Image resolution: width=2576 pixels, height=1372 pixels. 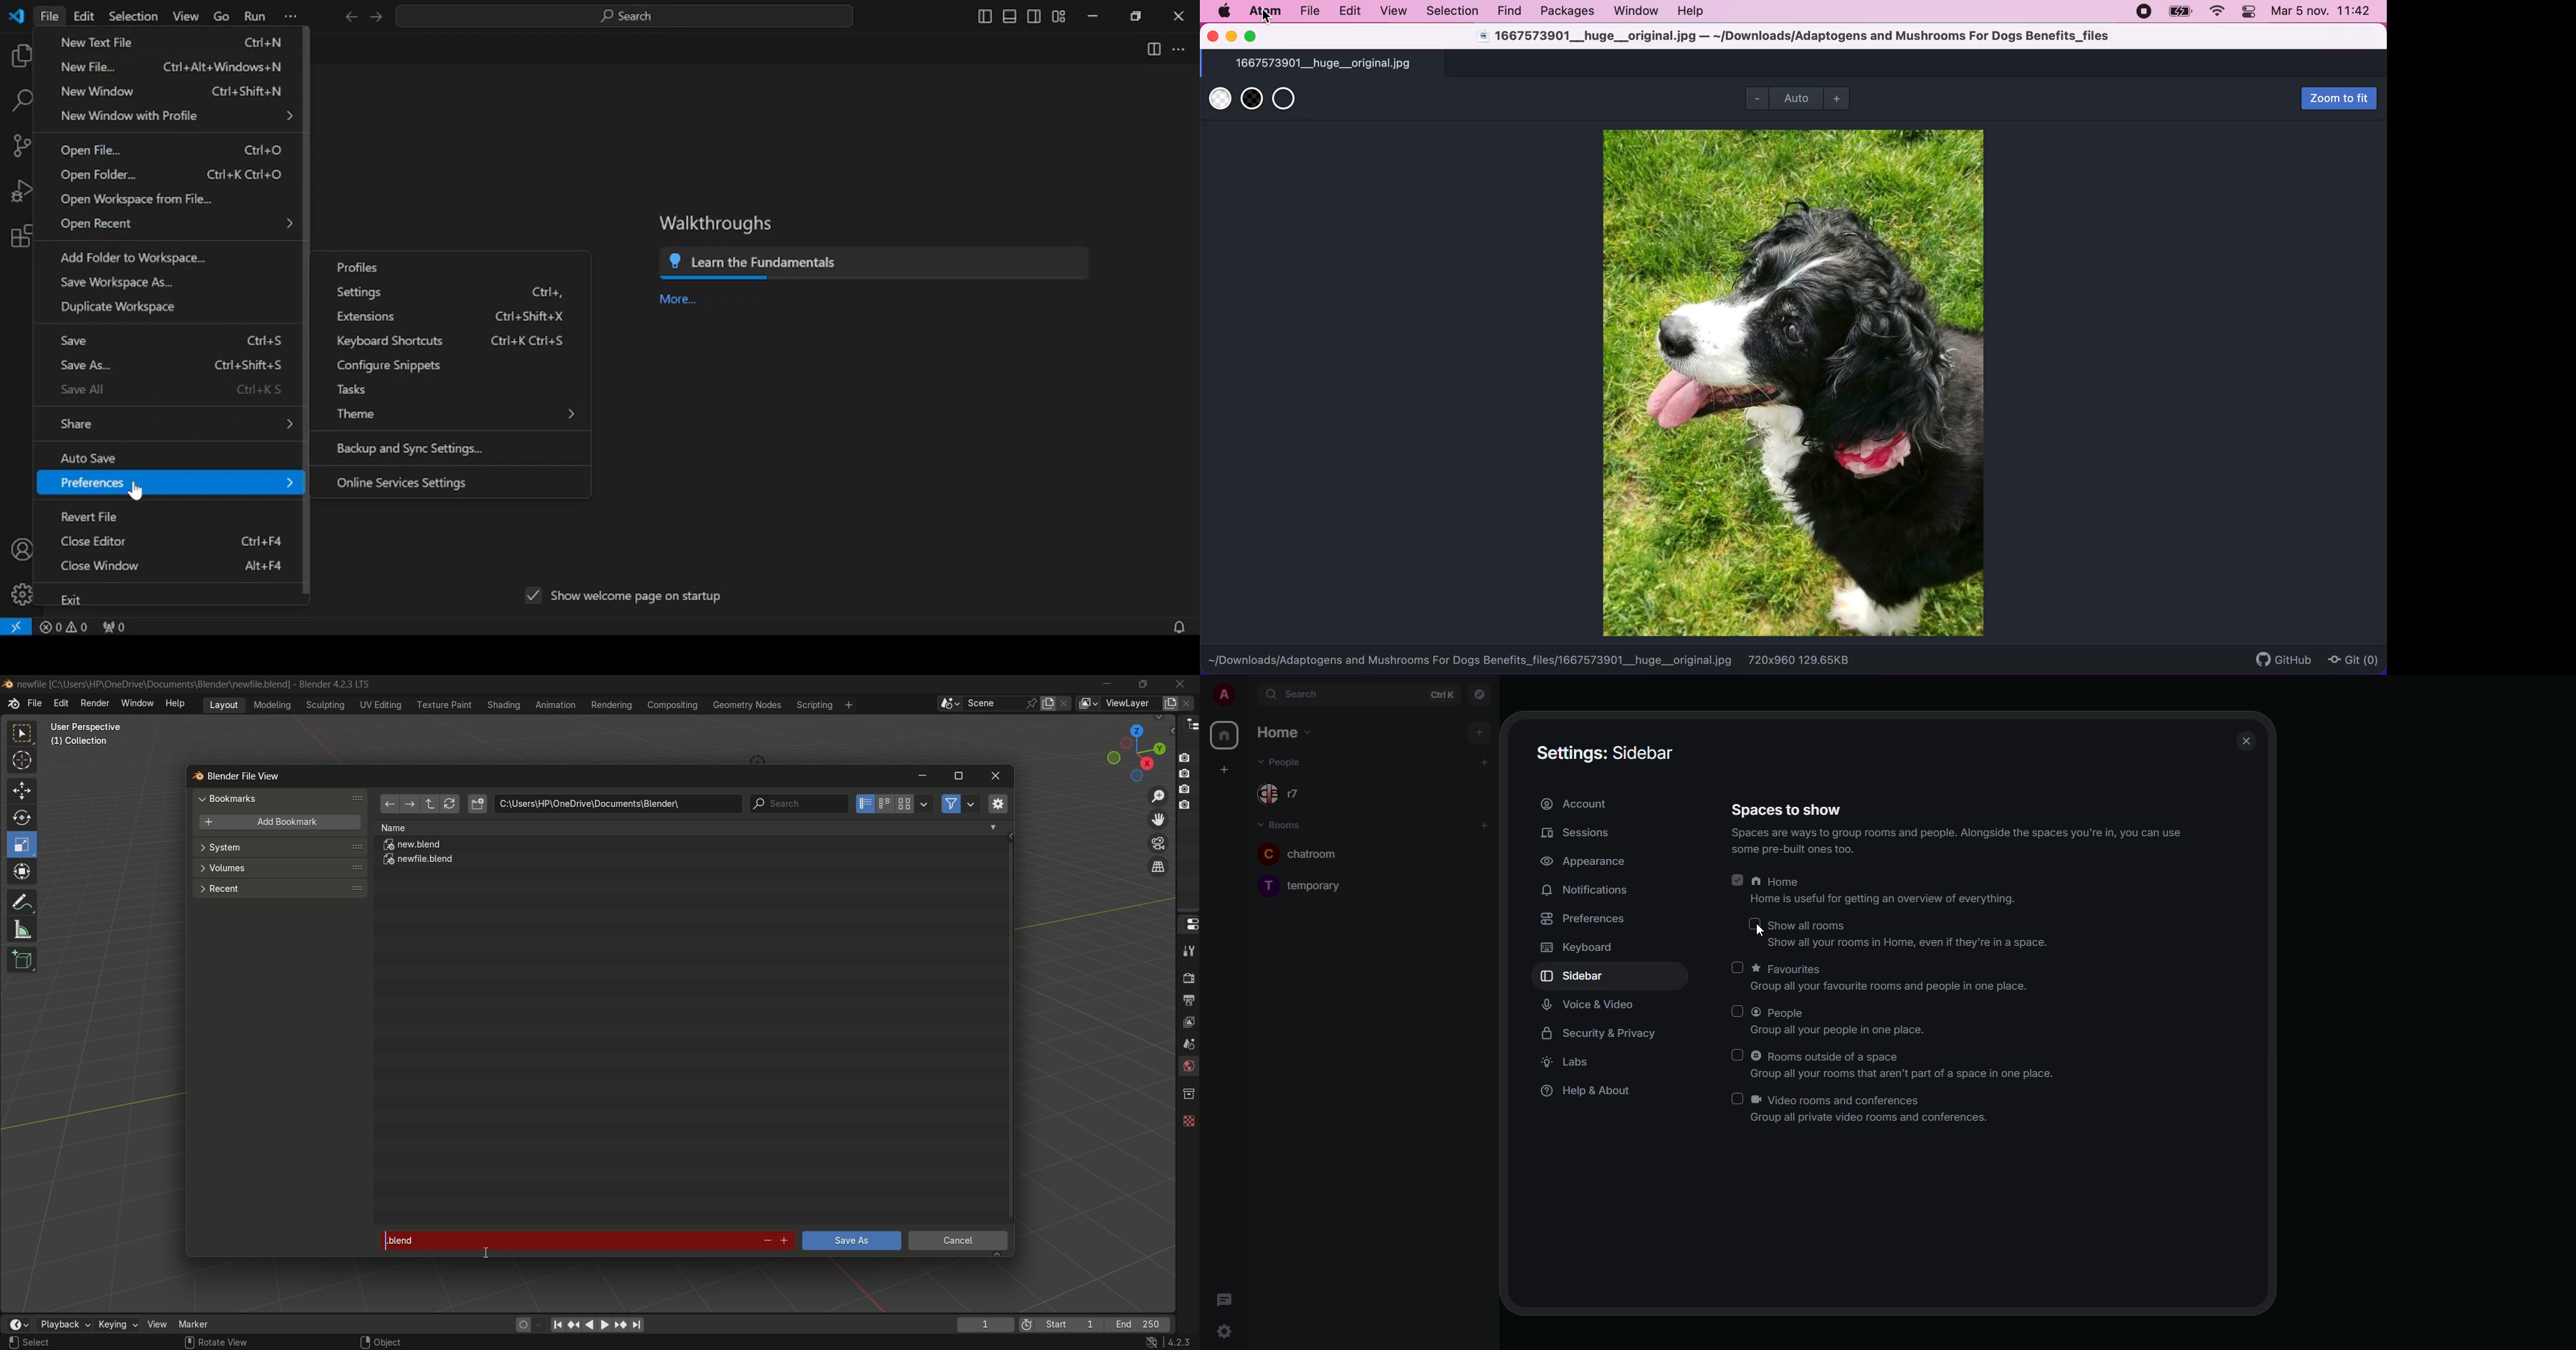 What do you see at coordinates (2246, 737) in the screenshot?
I see `close` at bounding box center [2246, 737].